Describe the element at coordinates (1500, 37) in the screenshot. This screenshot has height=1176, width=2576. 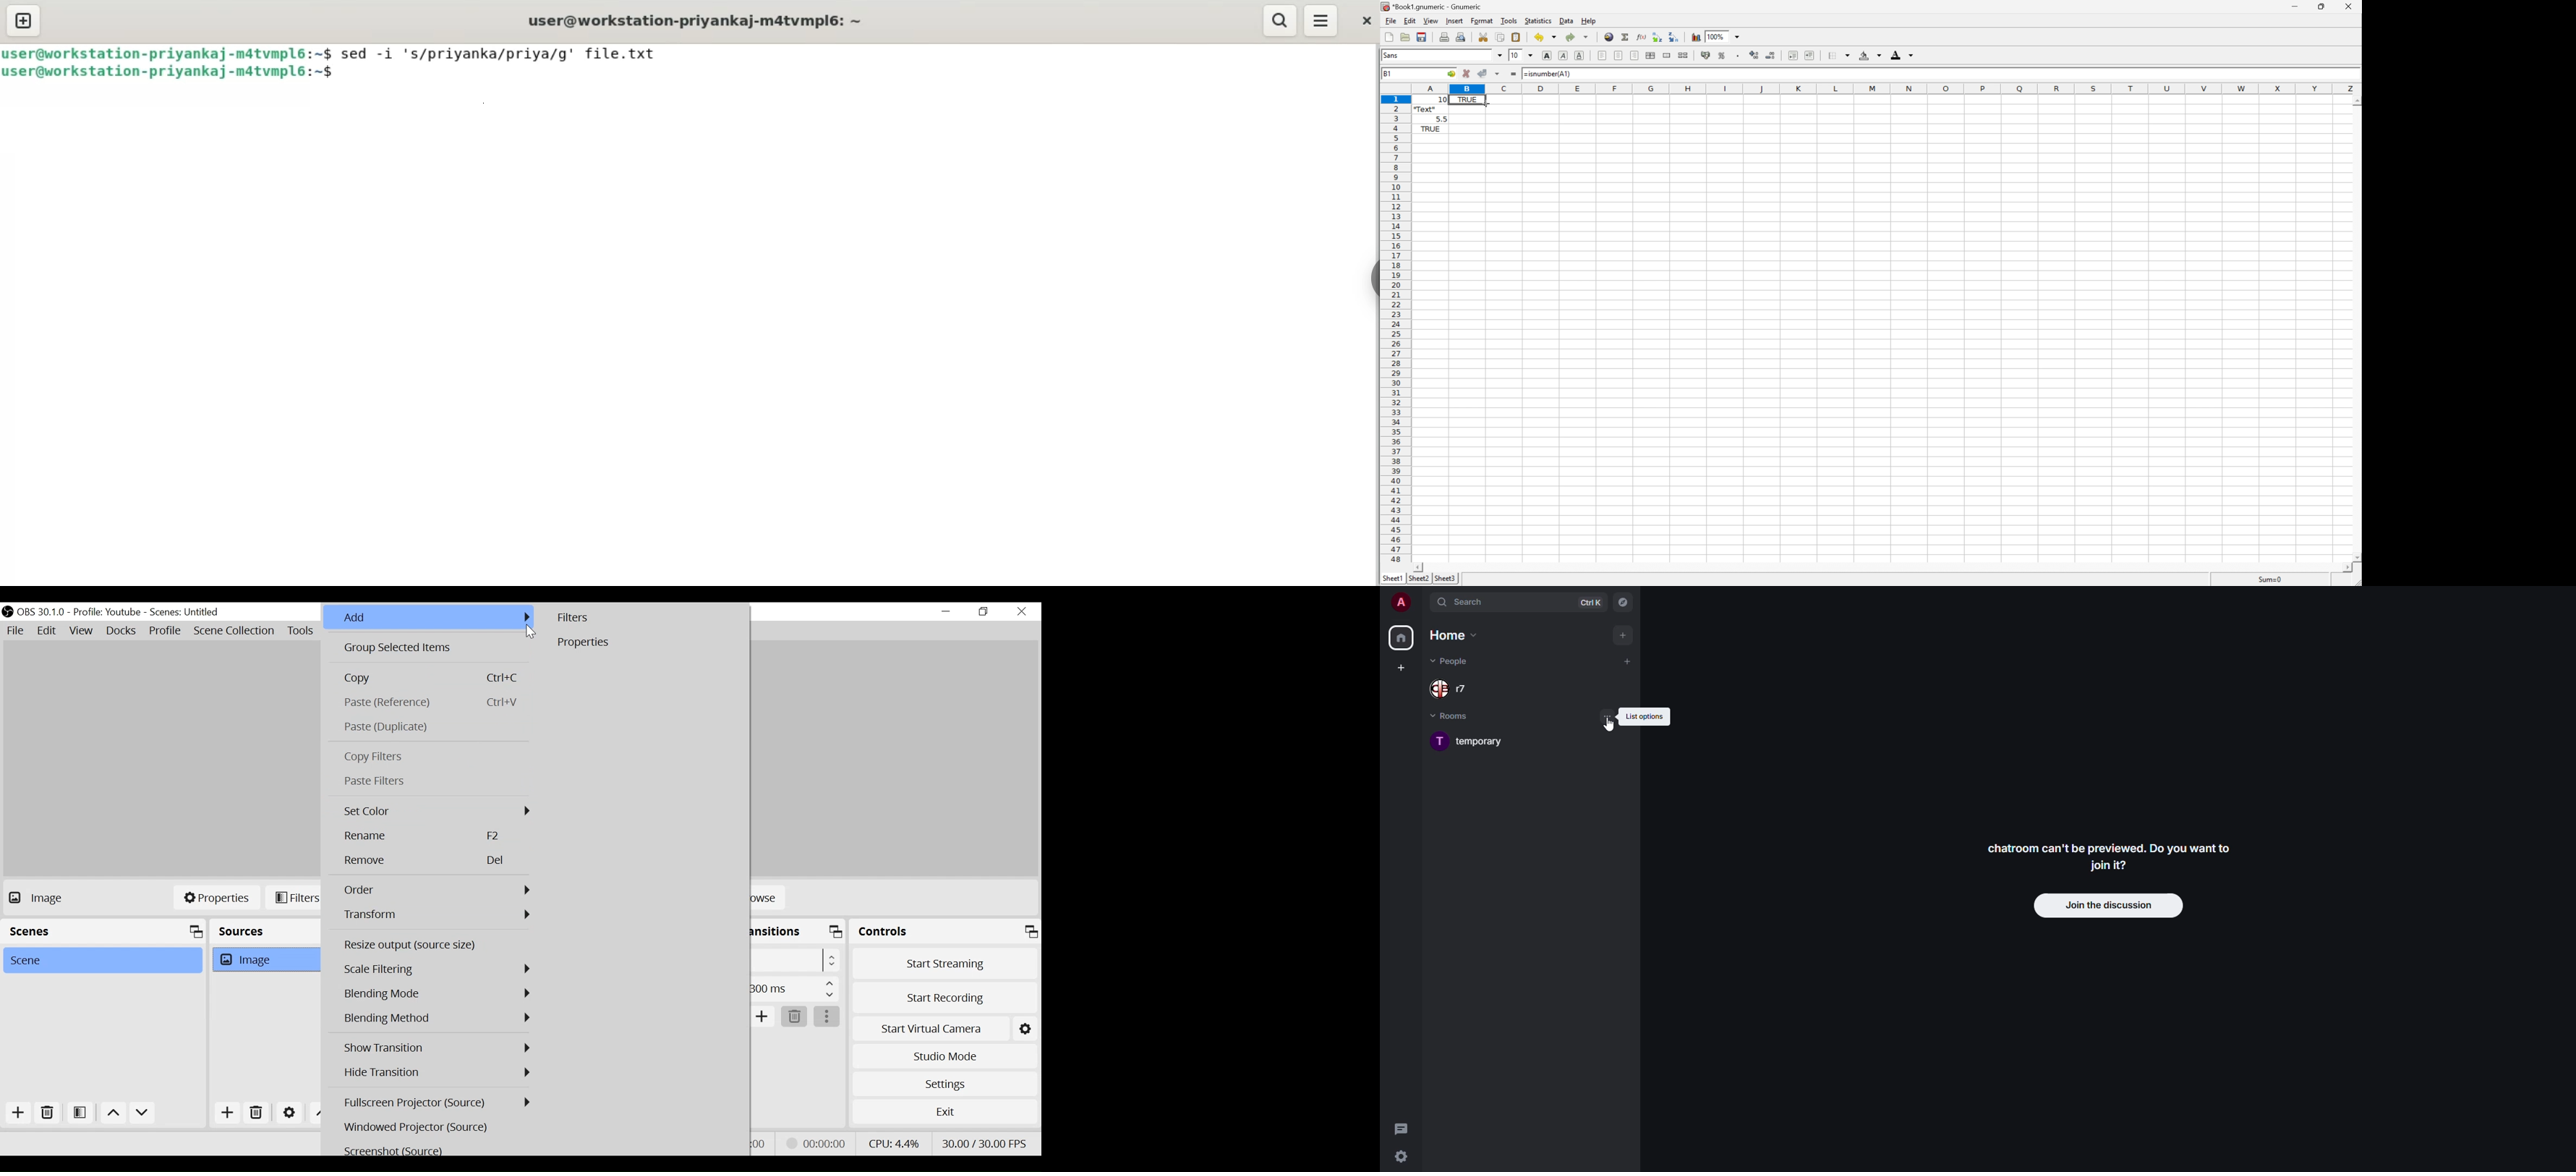
I see `Copy clipboard` at that location.